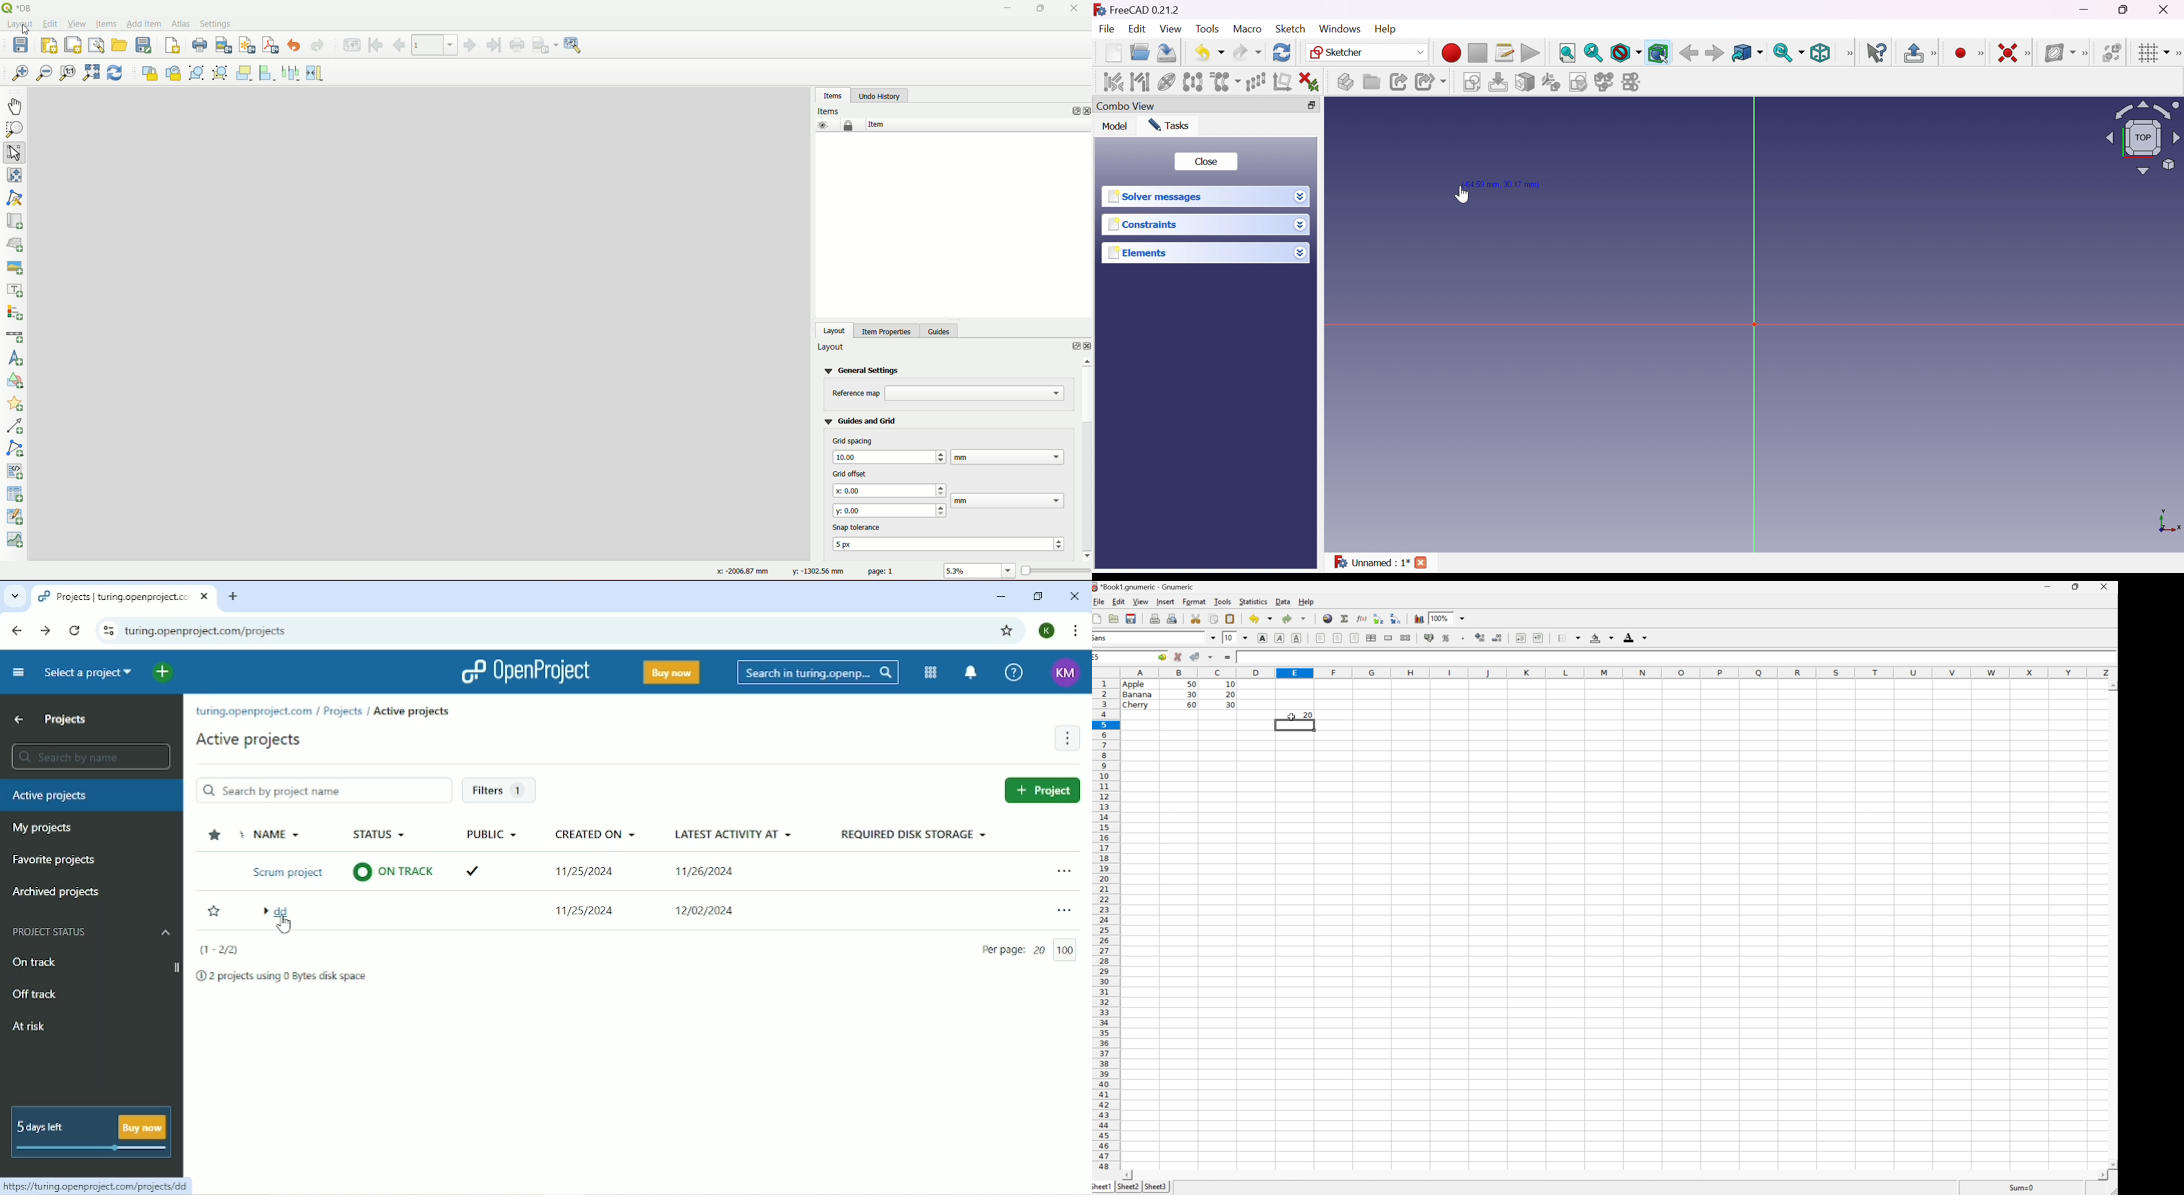  What do you see at coordinates (1301, 253) in the screenshot?
I see `Drop down` at bounding box center [1301, 253].